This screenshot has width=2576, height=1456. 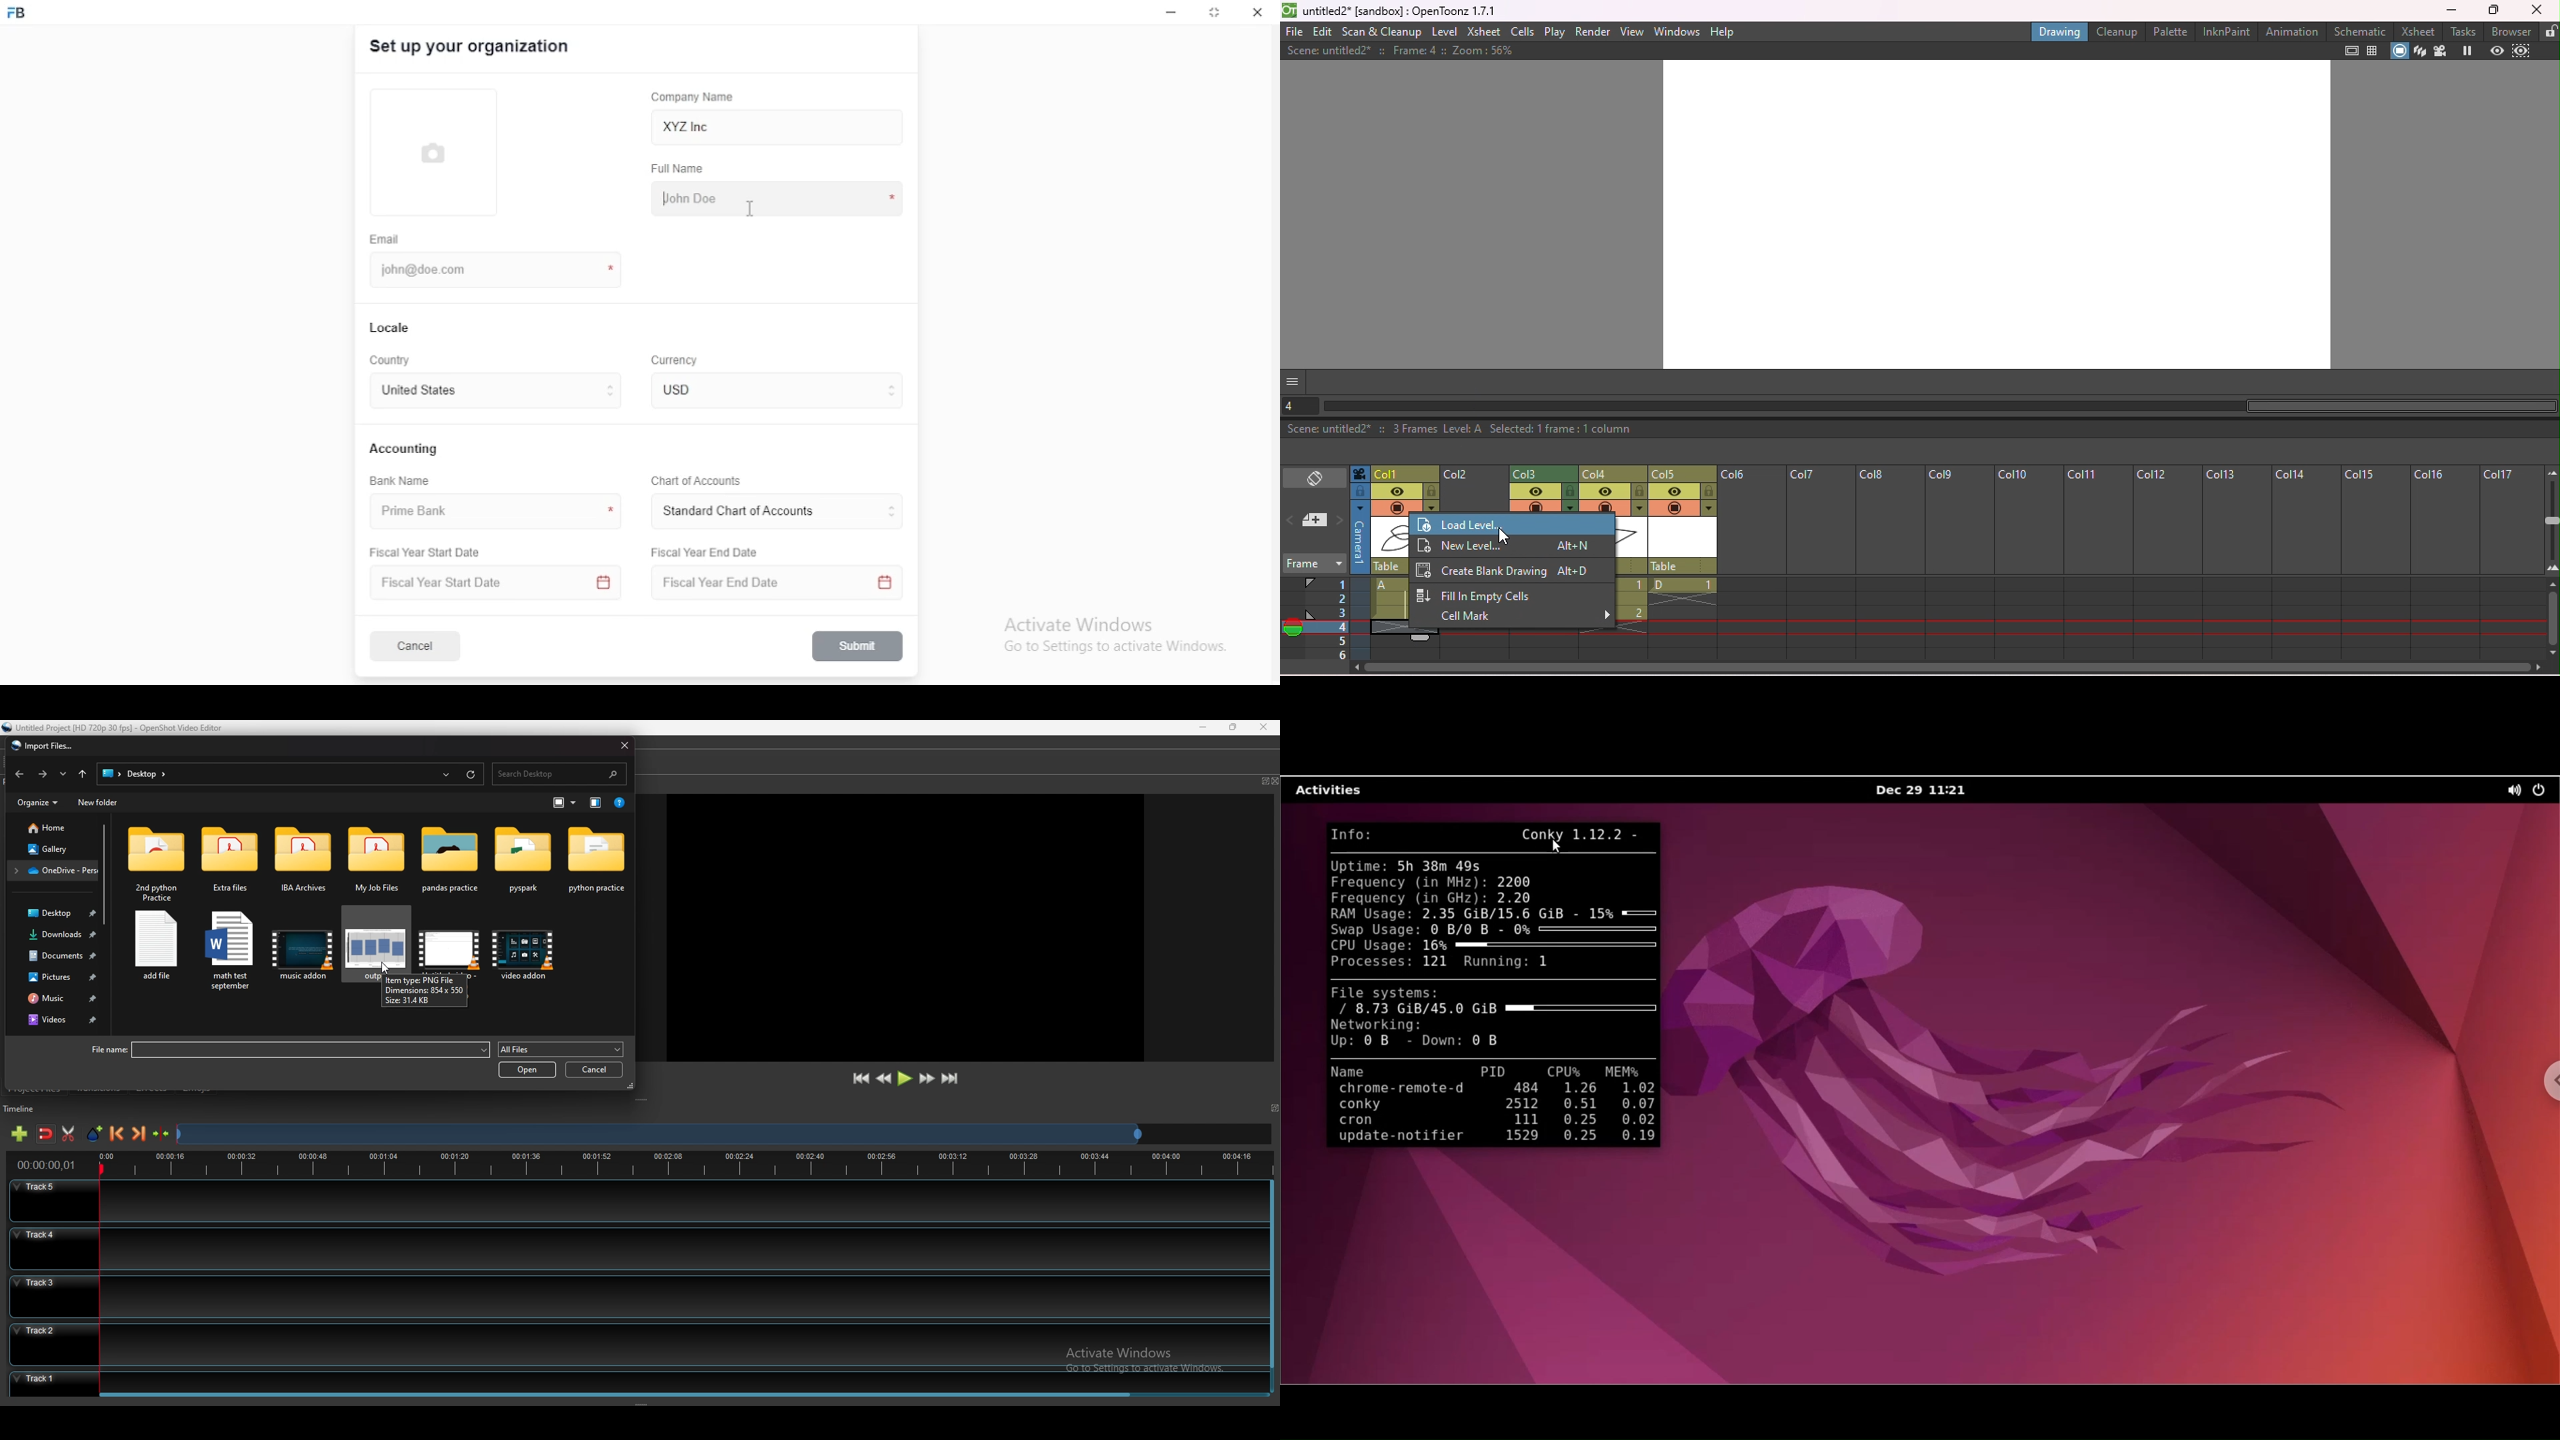 I want to click on currency, so click(x=689, y=390).